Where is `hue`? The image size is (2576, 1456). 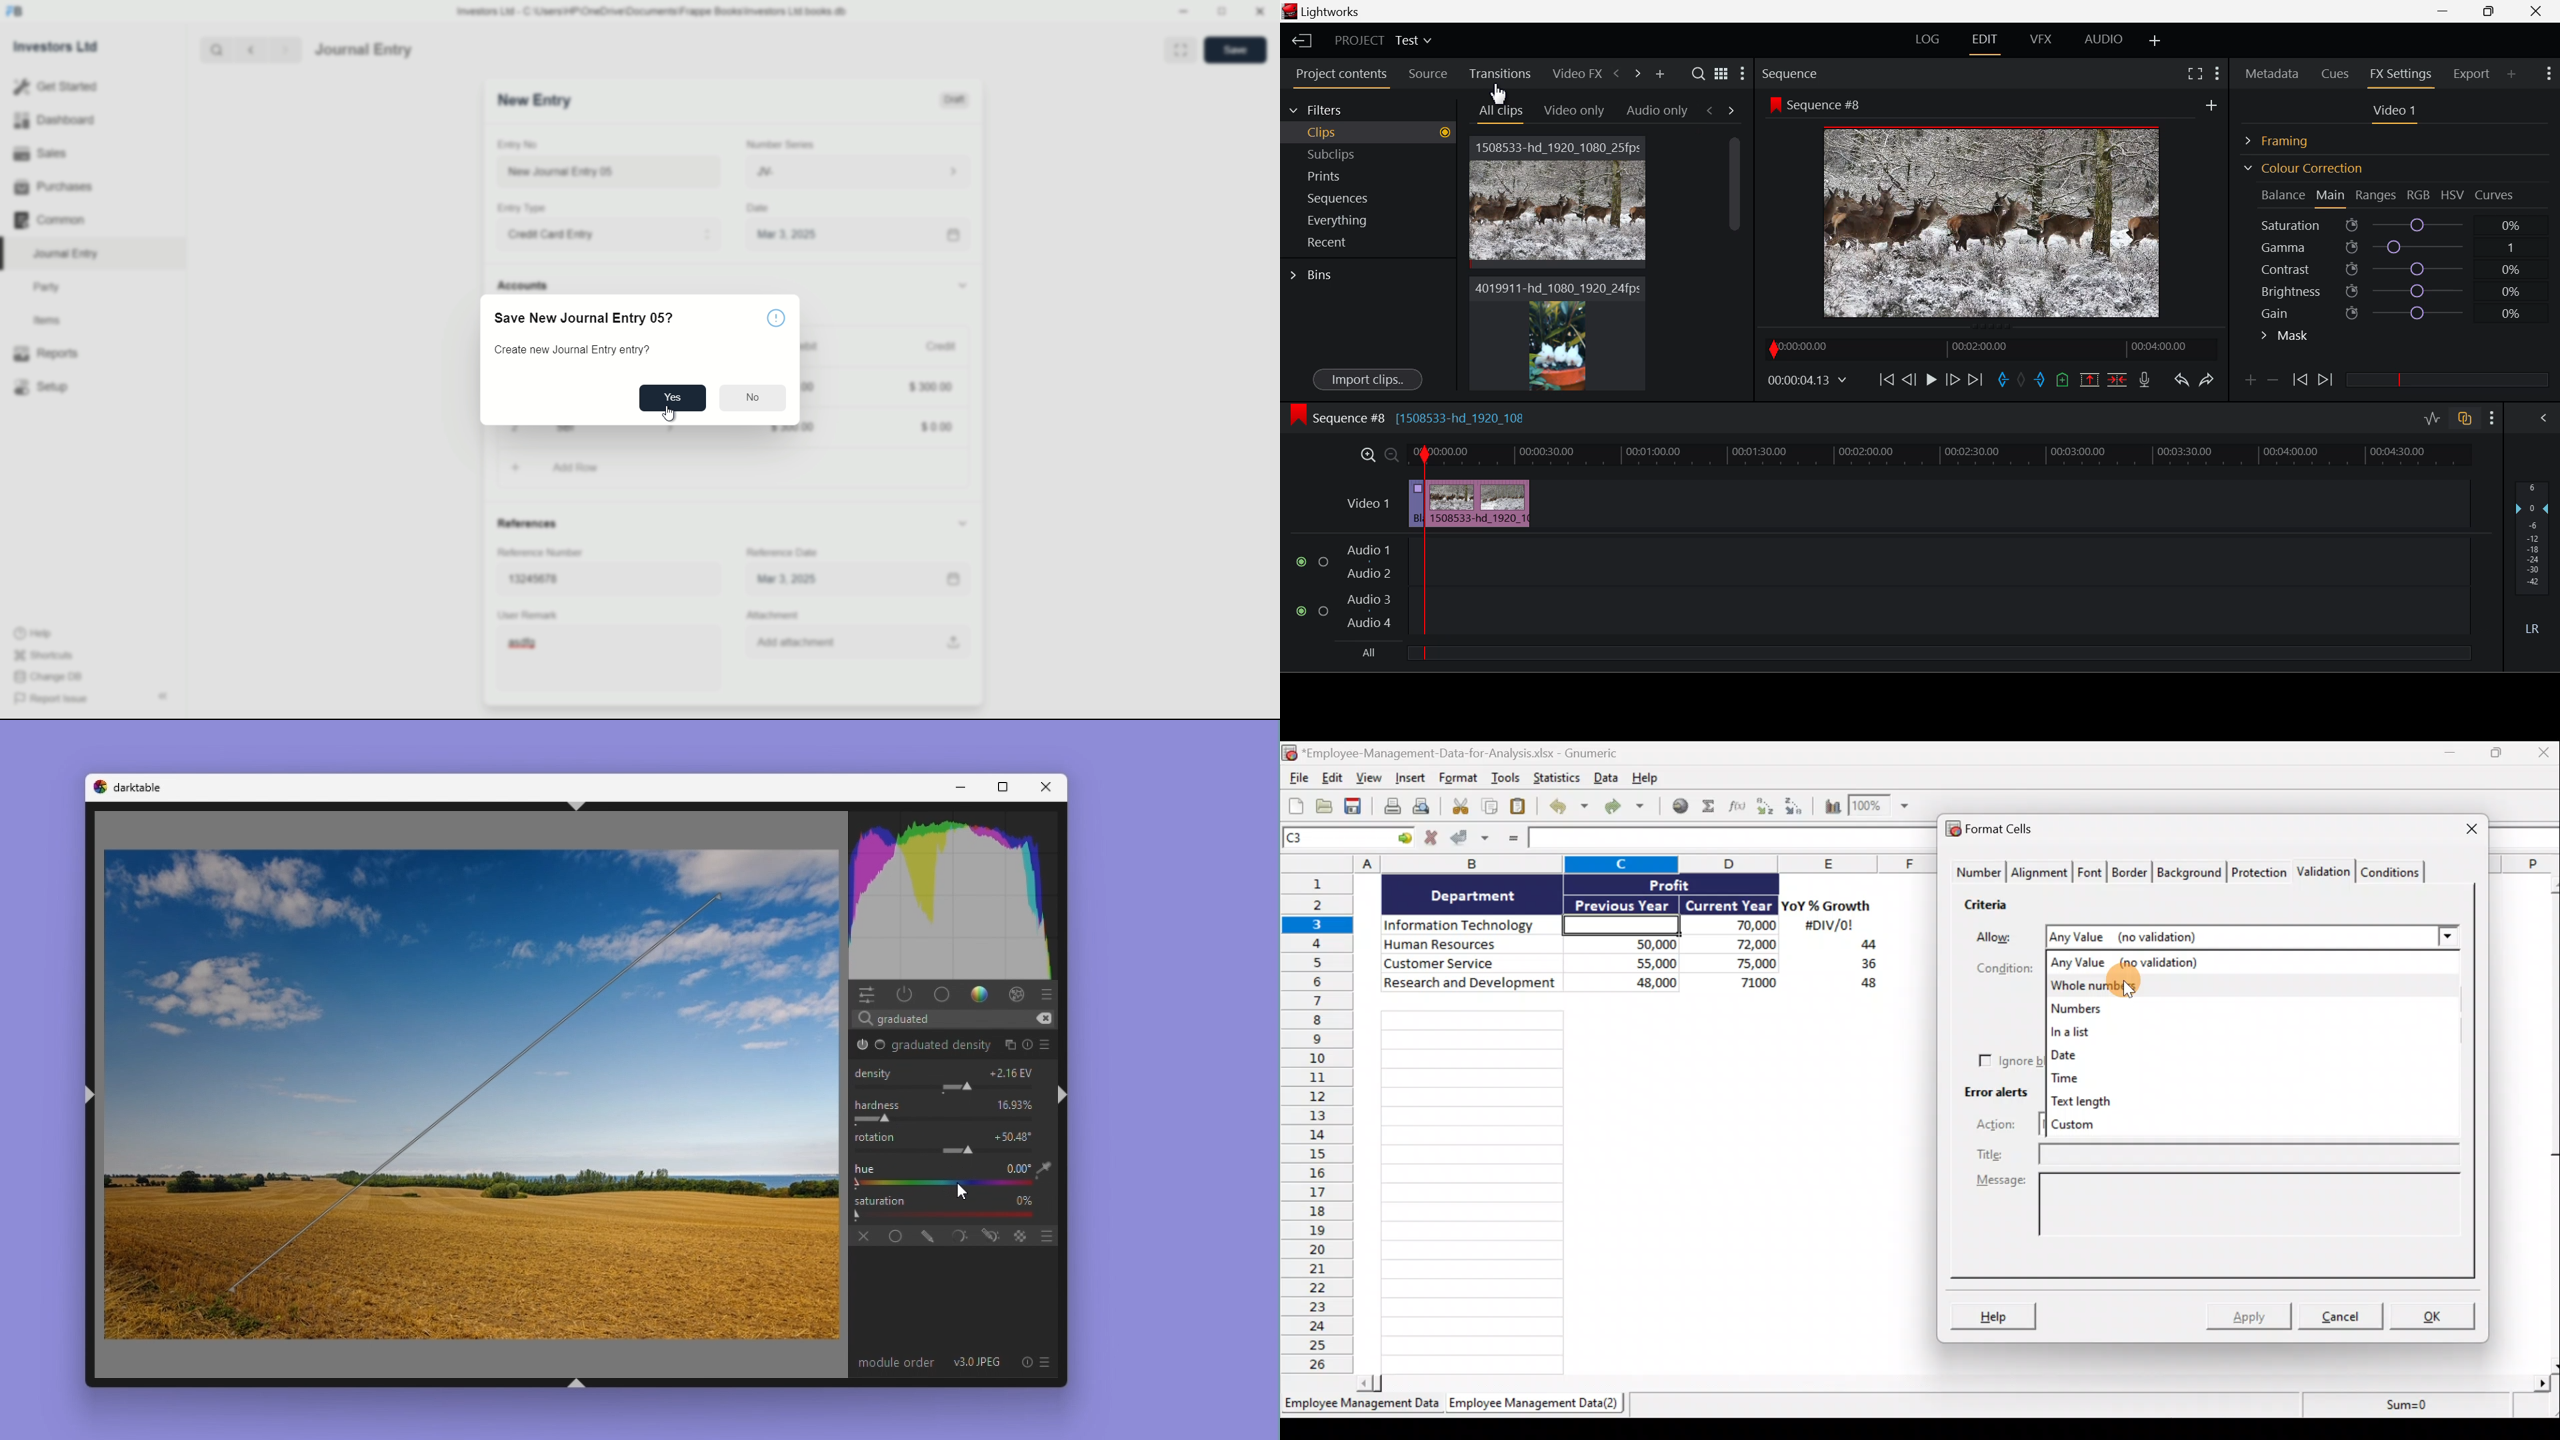 hue is located at coordinates (863, 1168).